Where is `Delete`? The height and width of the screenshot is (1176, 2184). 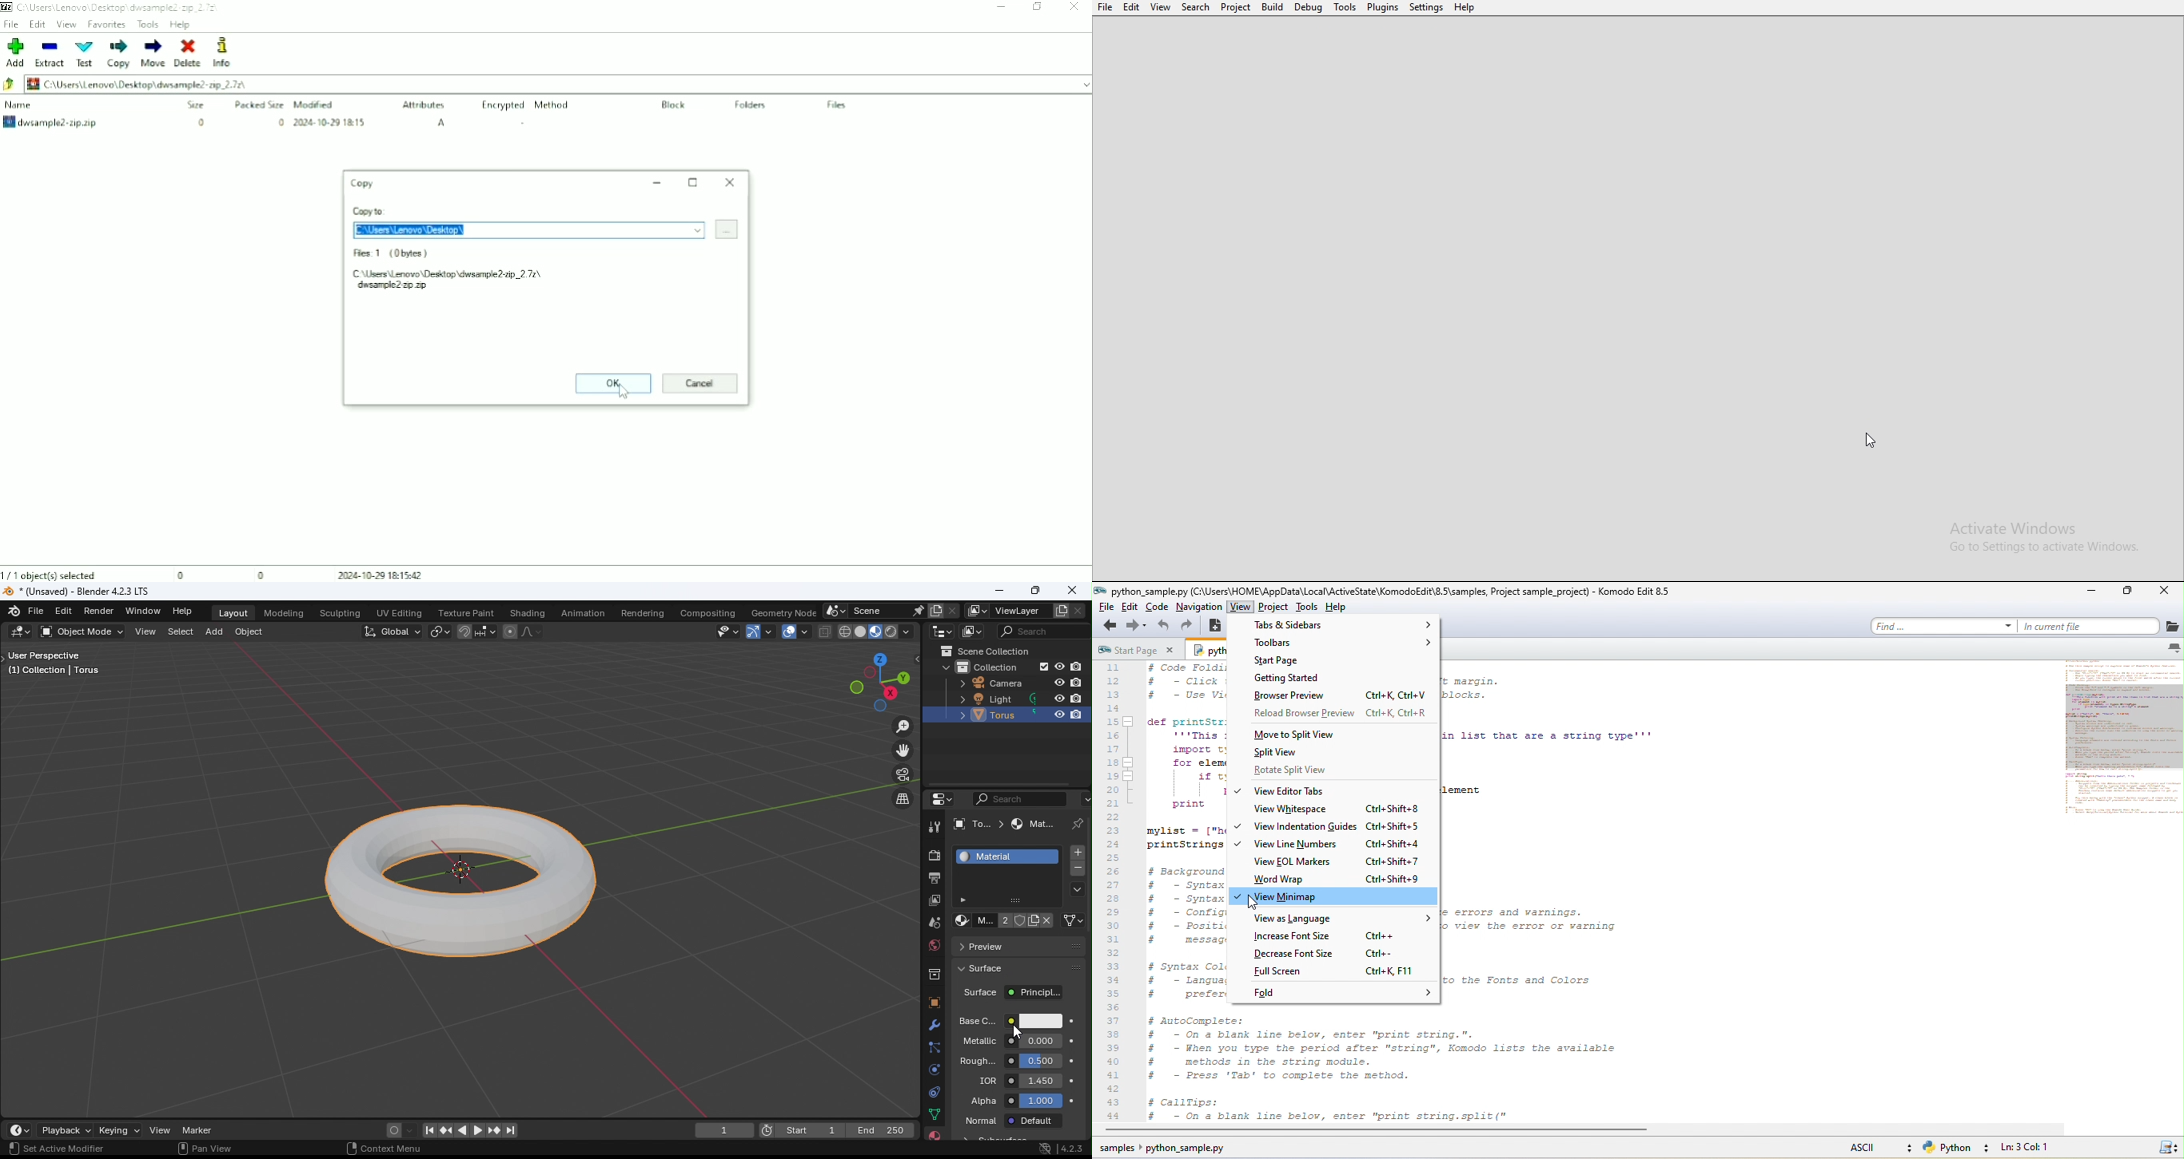
Delete is located at coordinates (187, 53).